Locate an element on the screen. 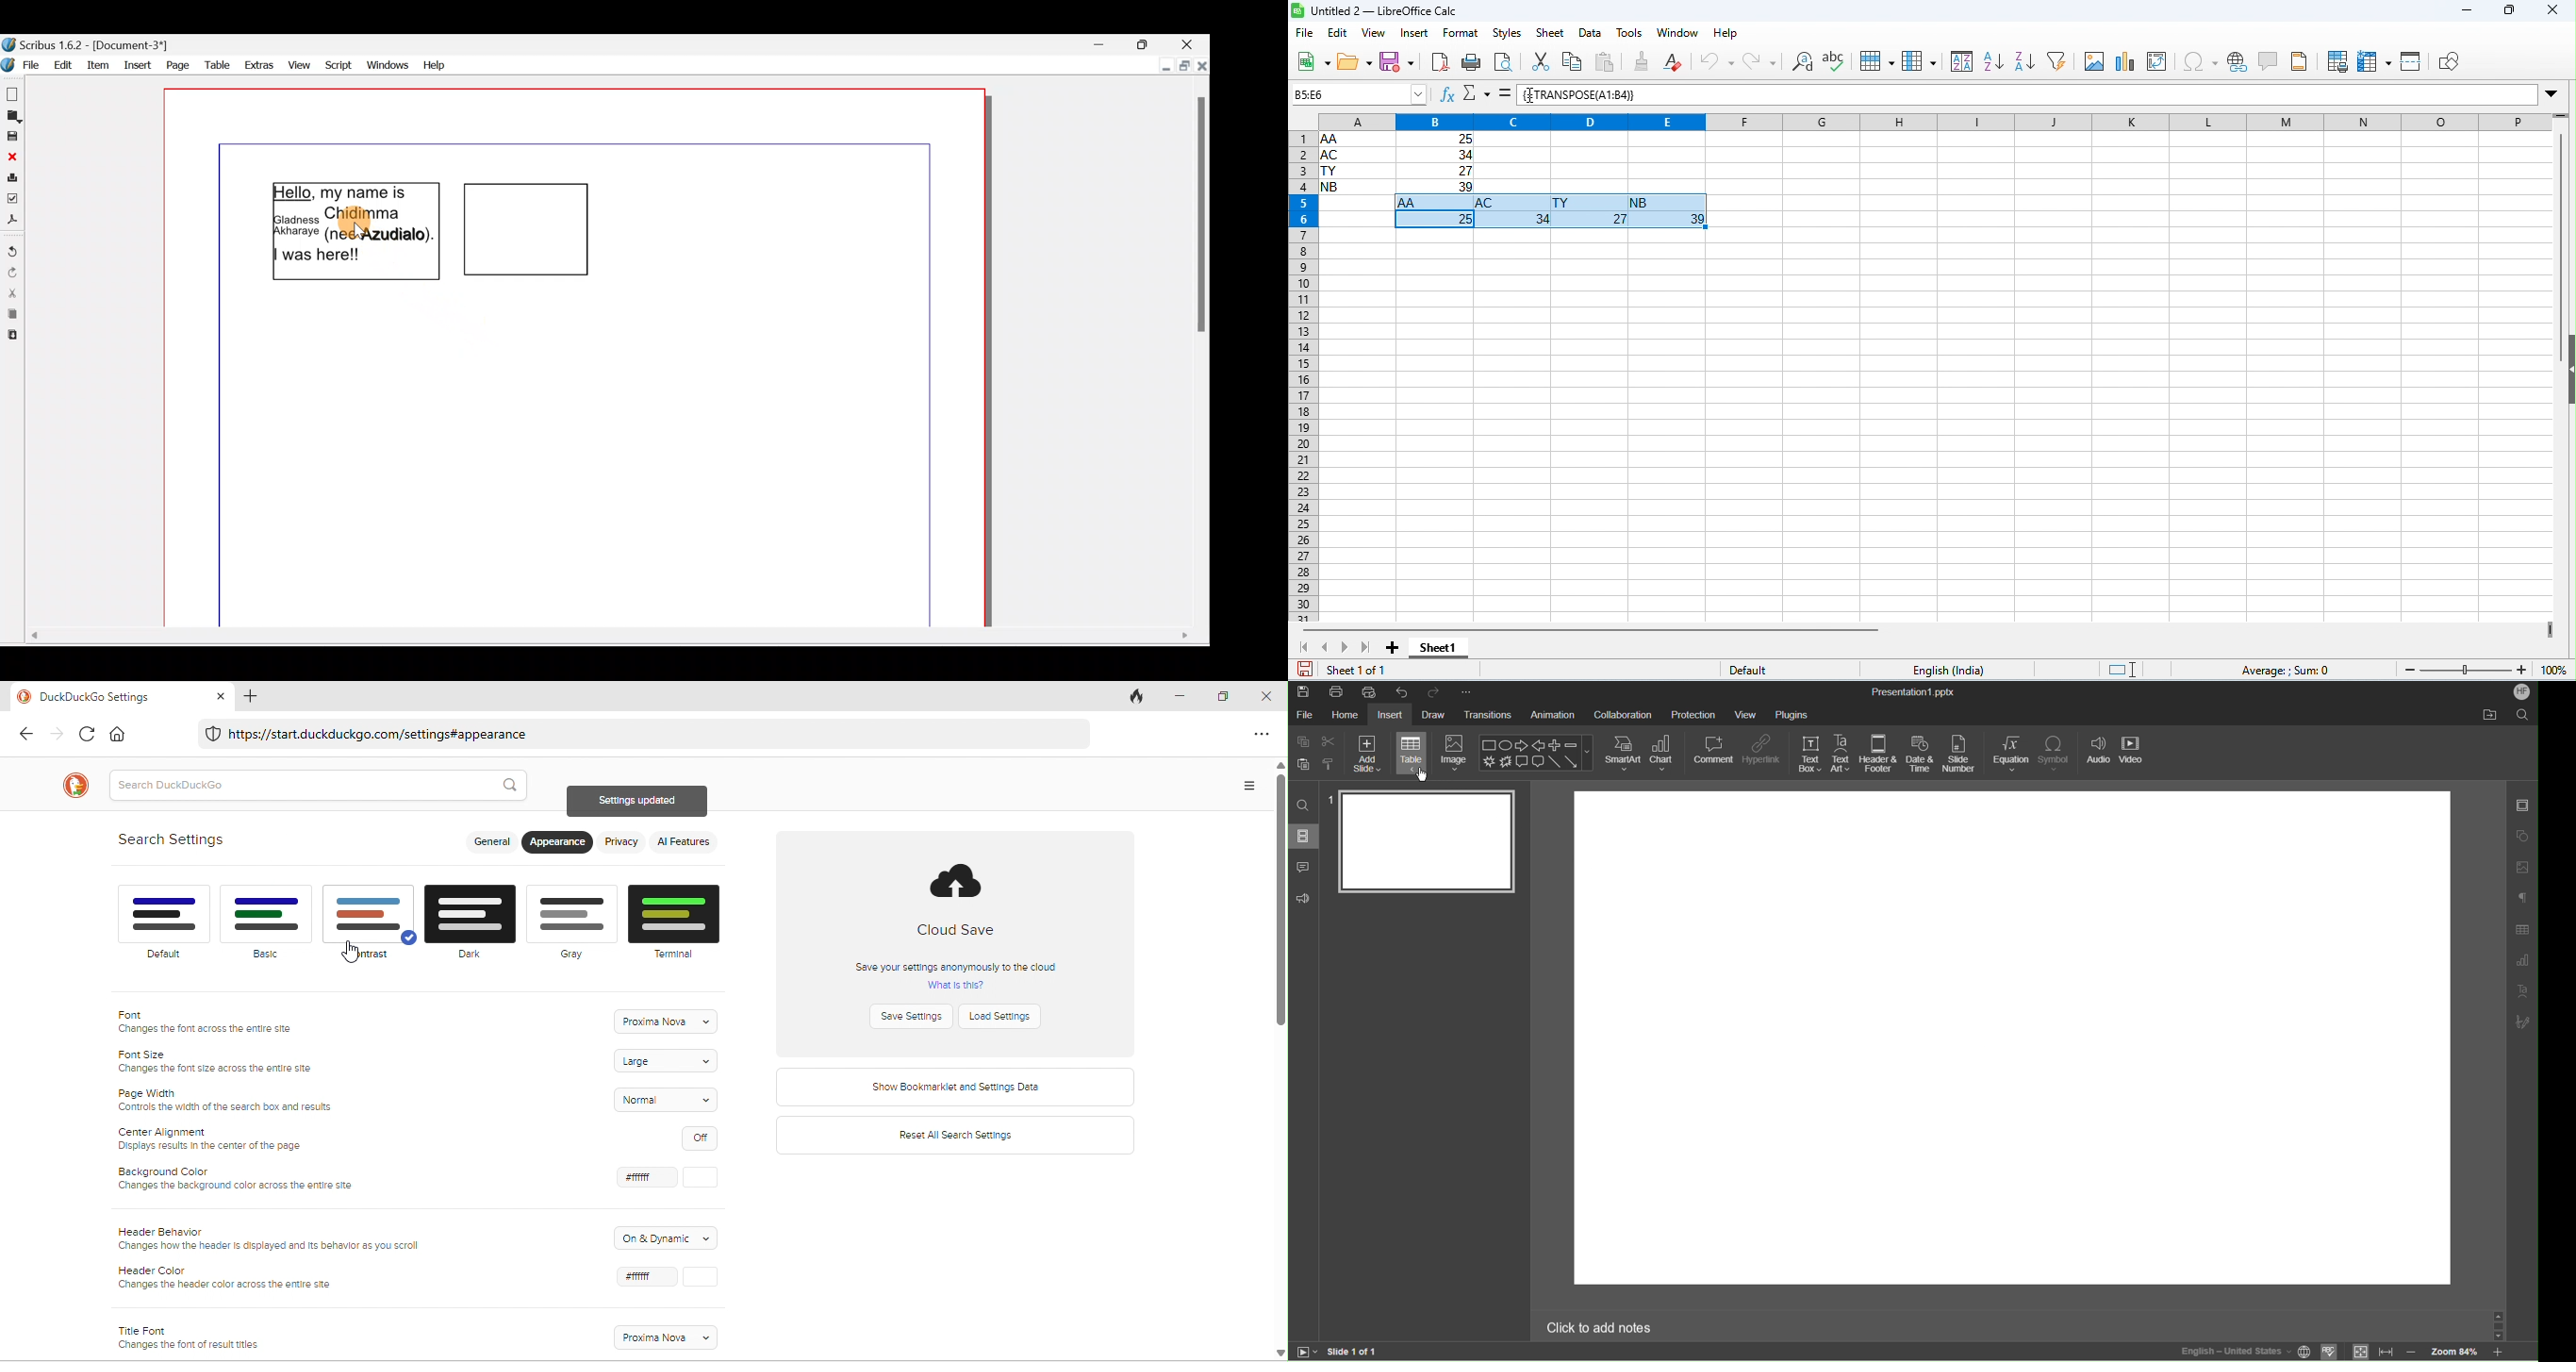 The width and height of the screenshot is (2576, 1372). format is located at coordinates (1461, 33).